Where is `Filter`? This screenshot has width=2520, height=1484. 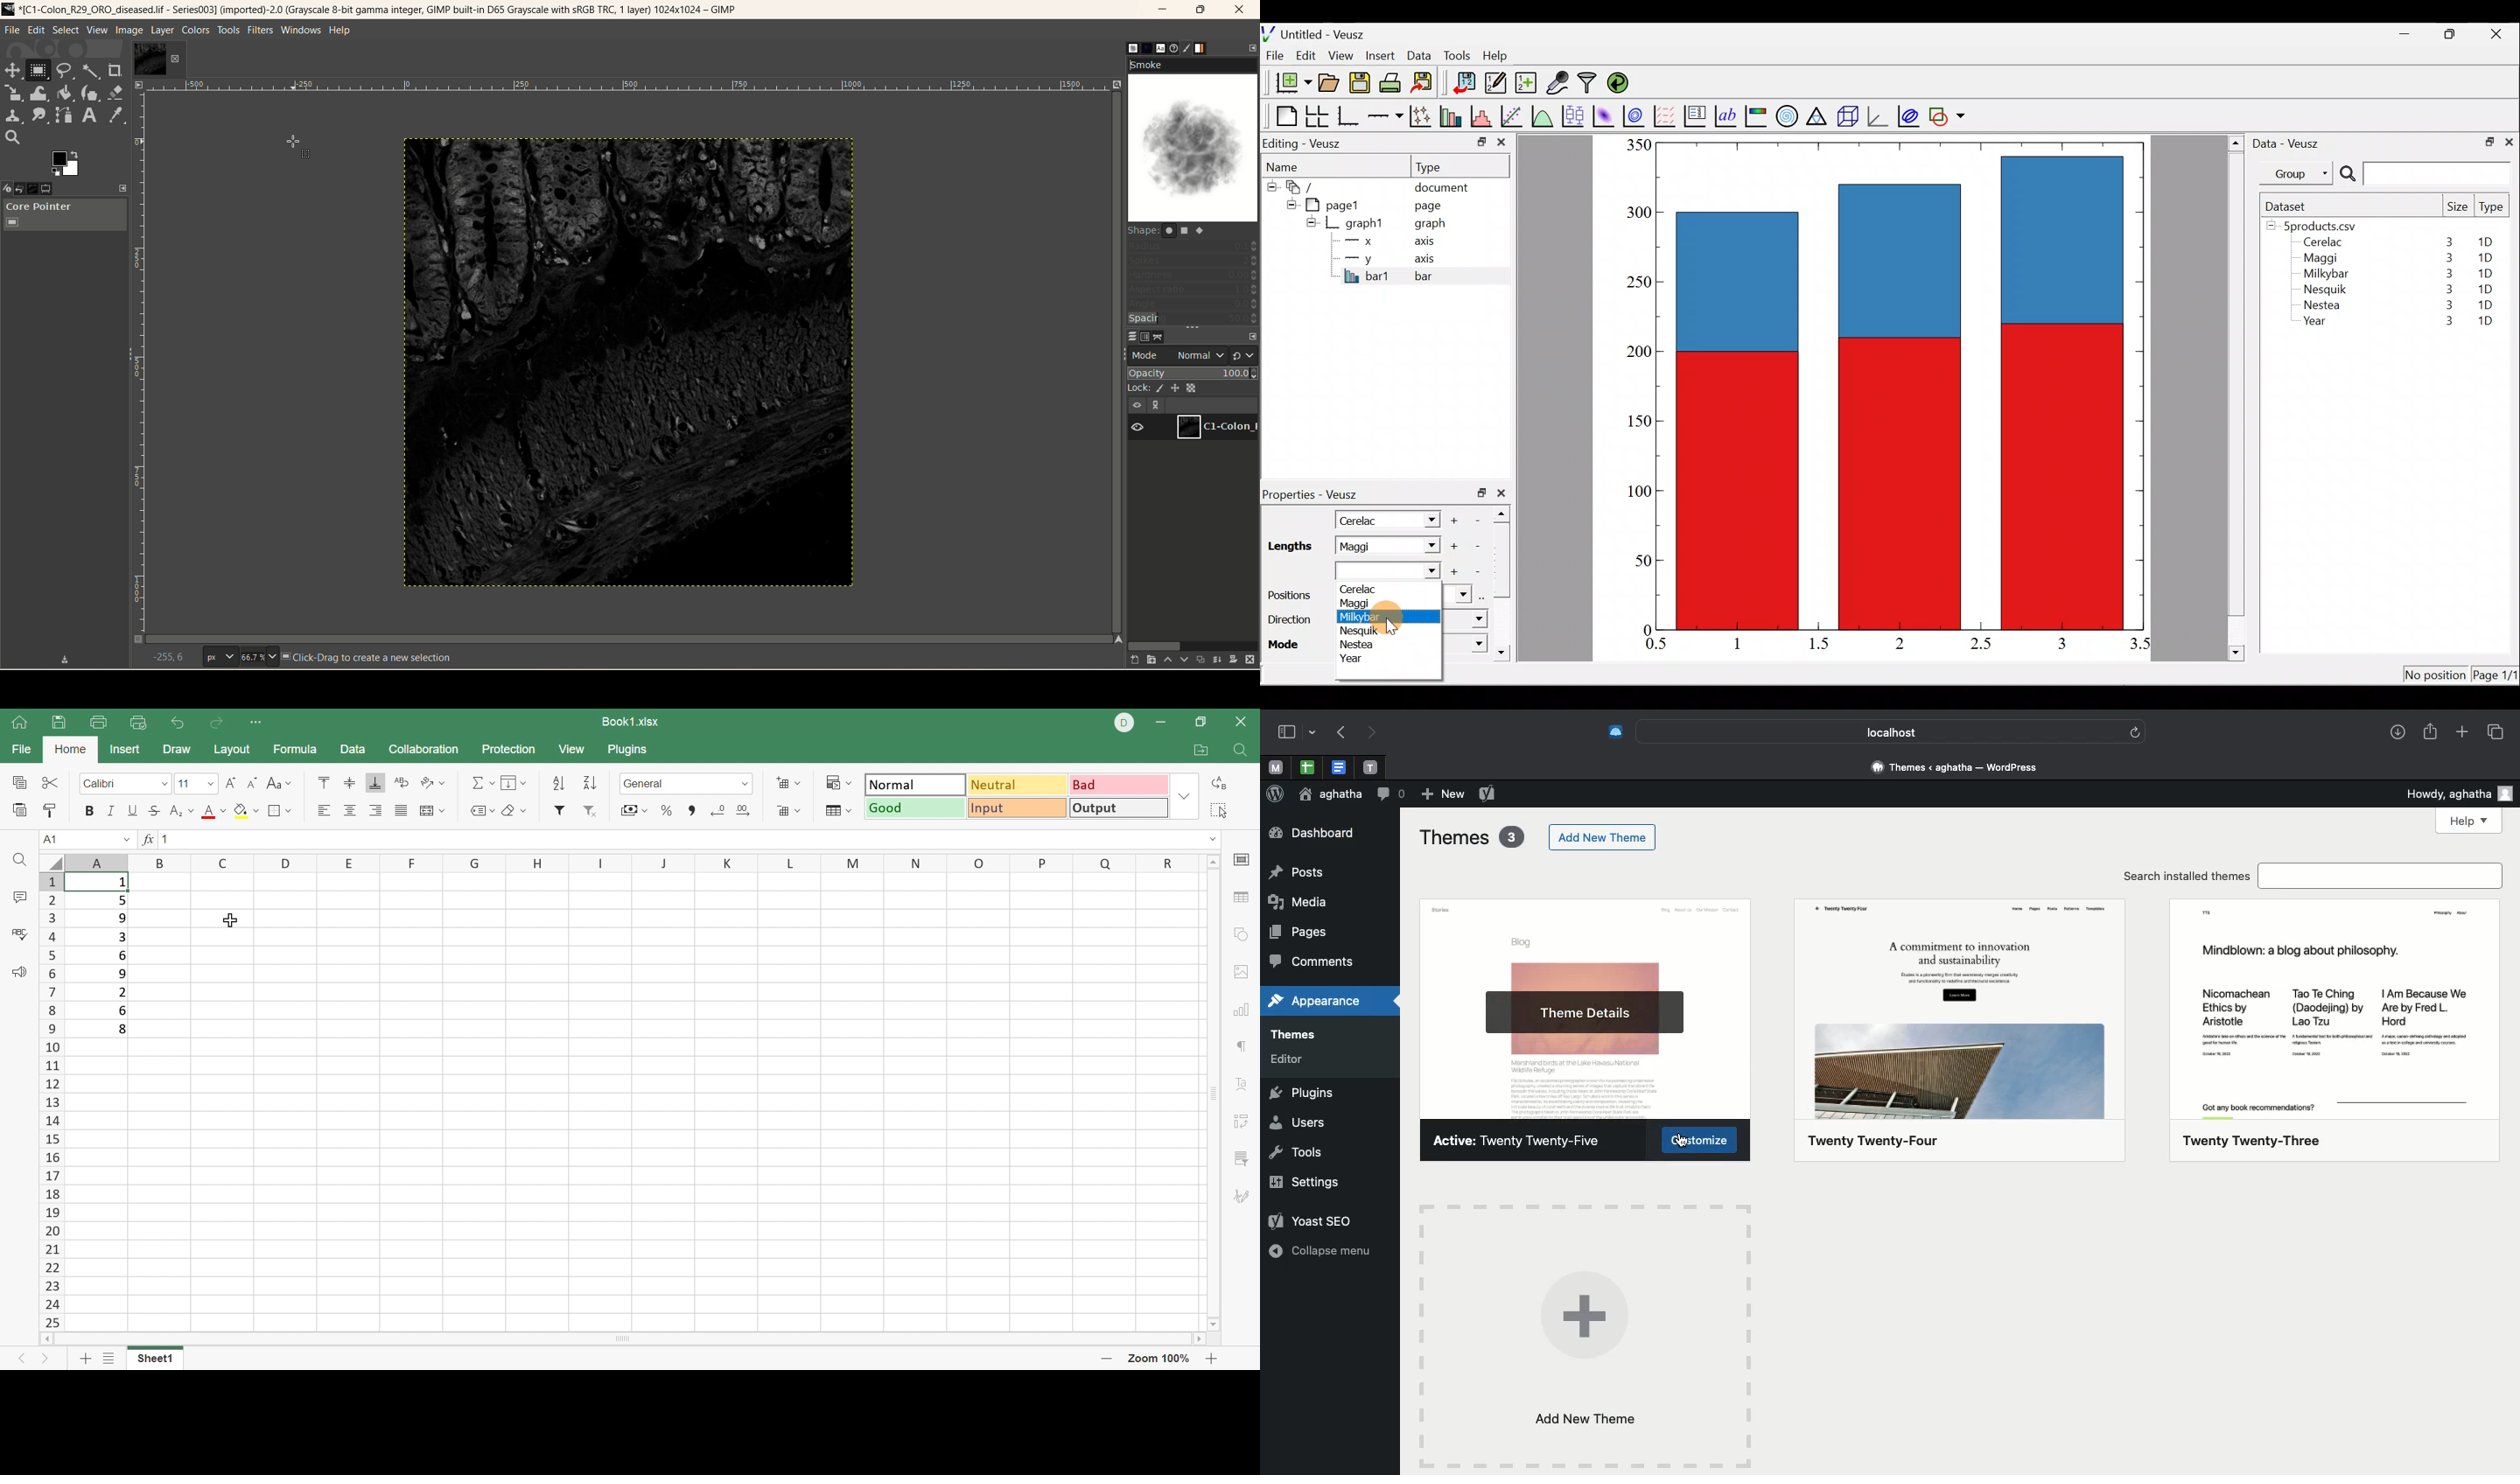
Filter is located at coordinates (558, 810).